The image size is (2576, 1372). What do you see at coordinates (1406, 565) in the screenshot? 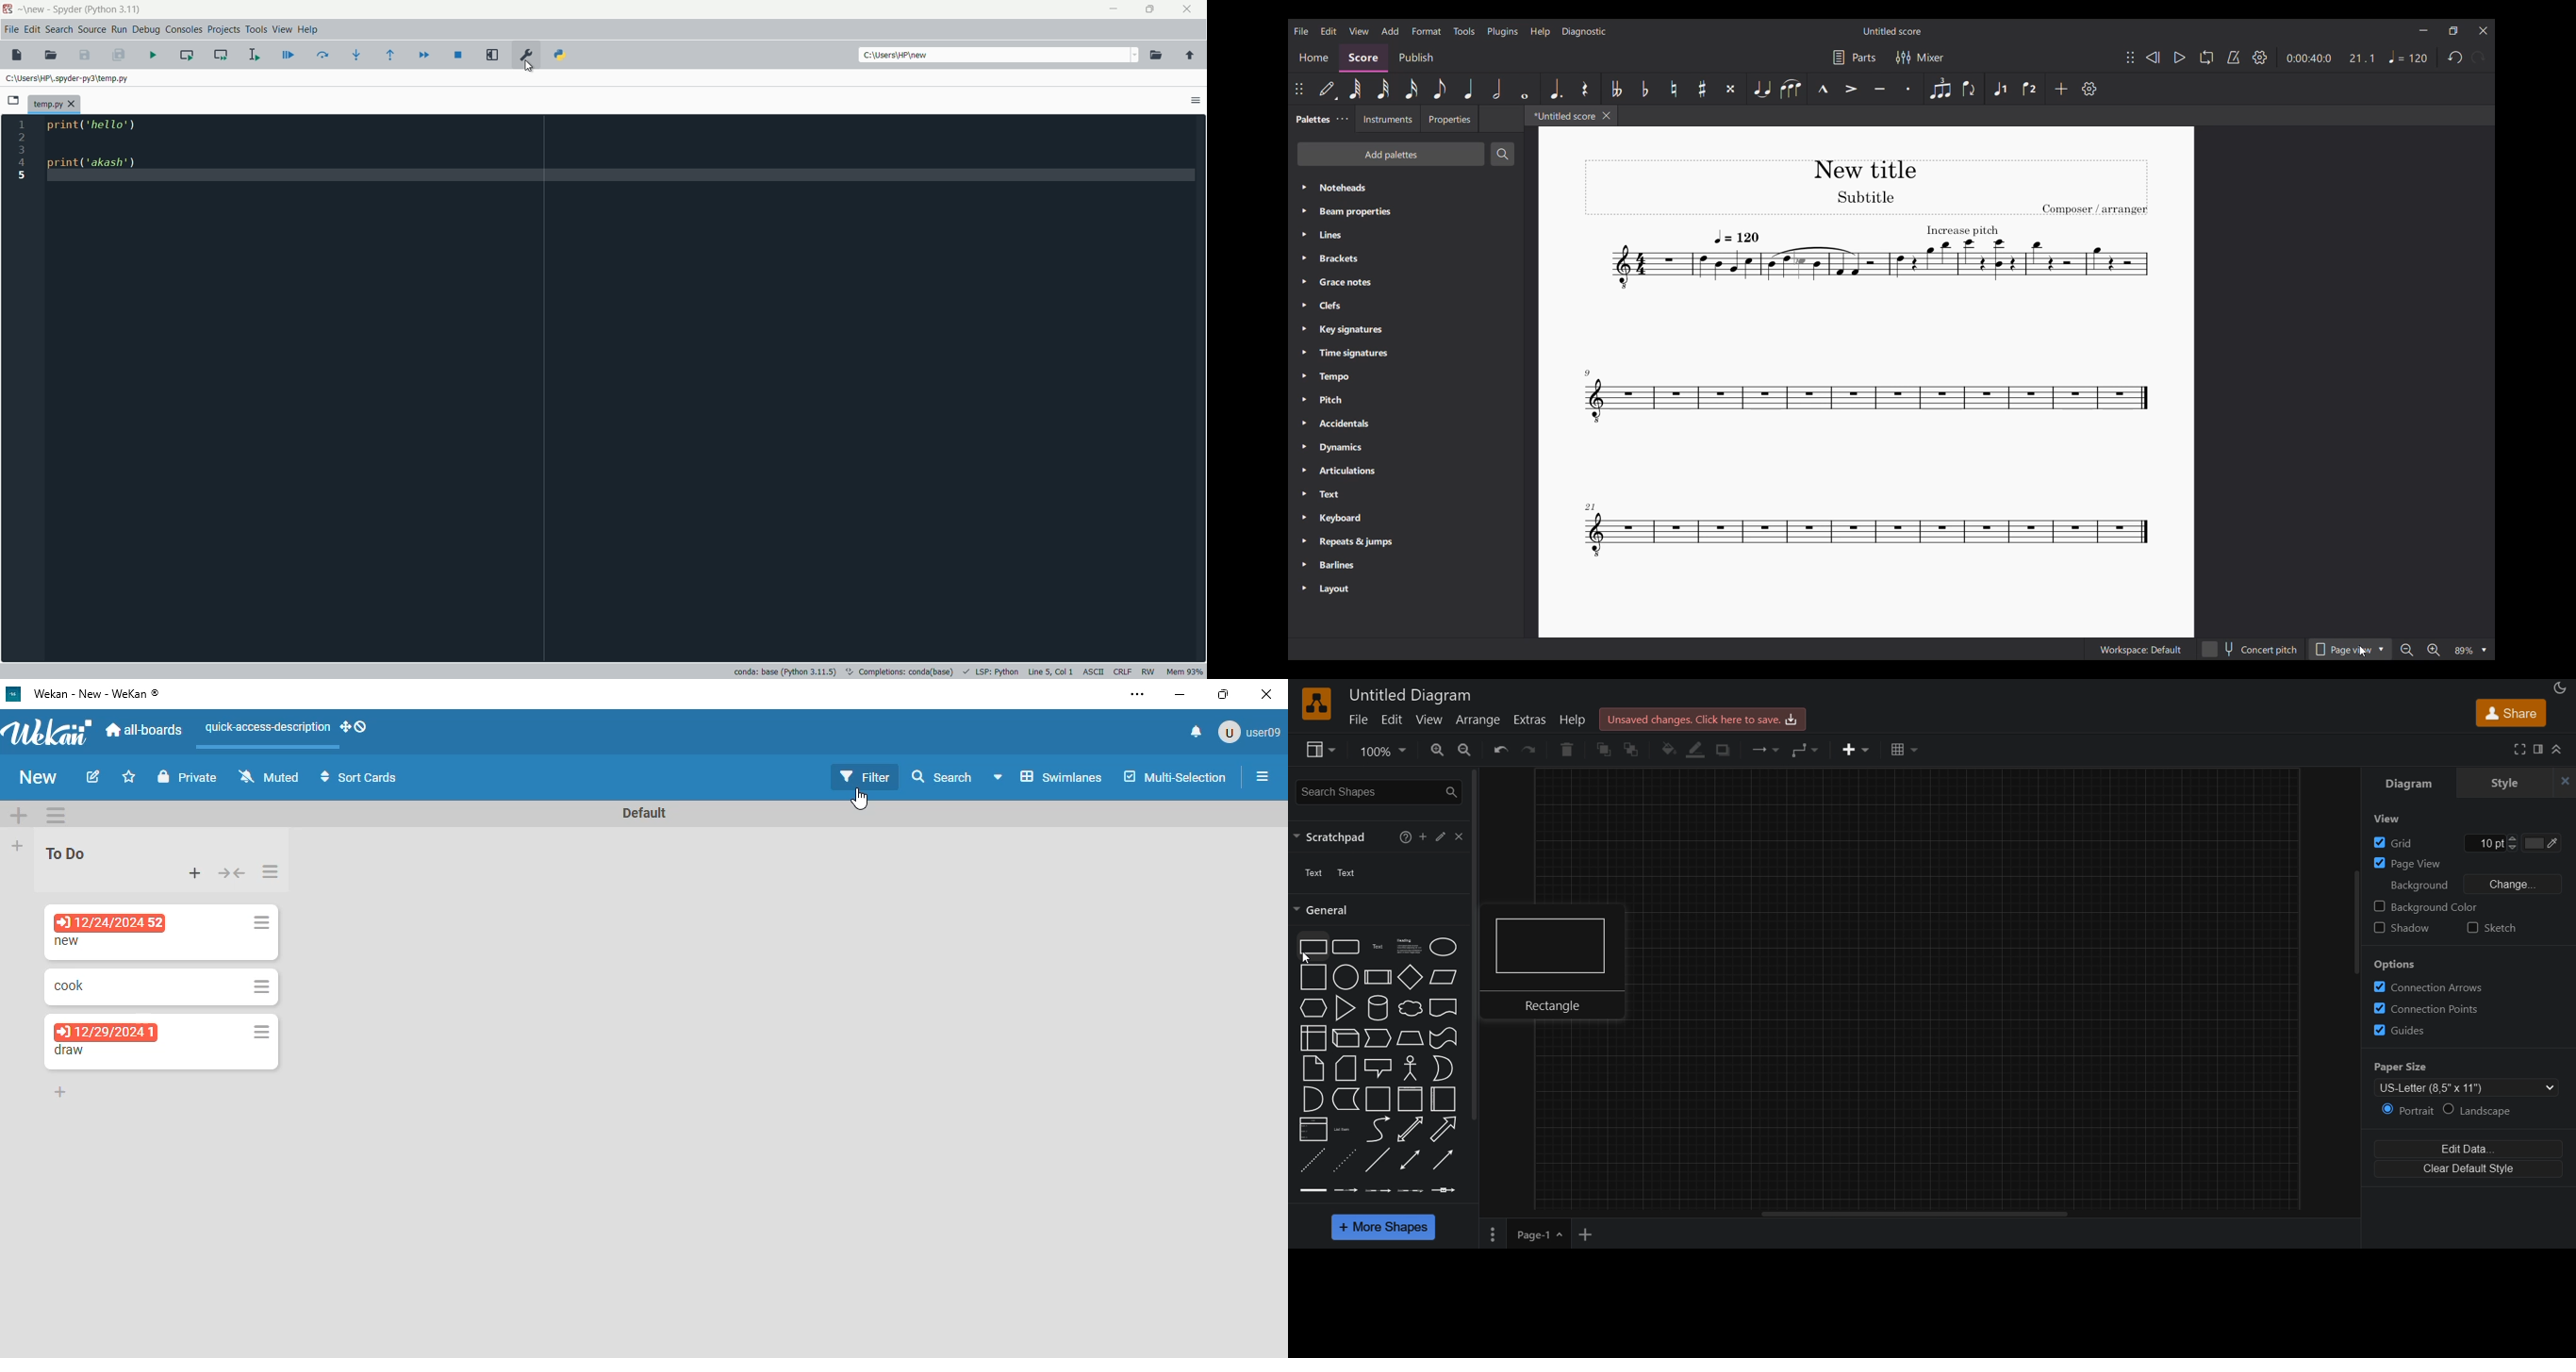
I see `Barlines` at bounding box center [1406, 565].